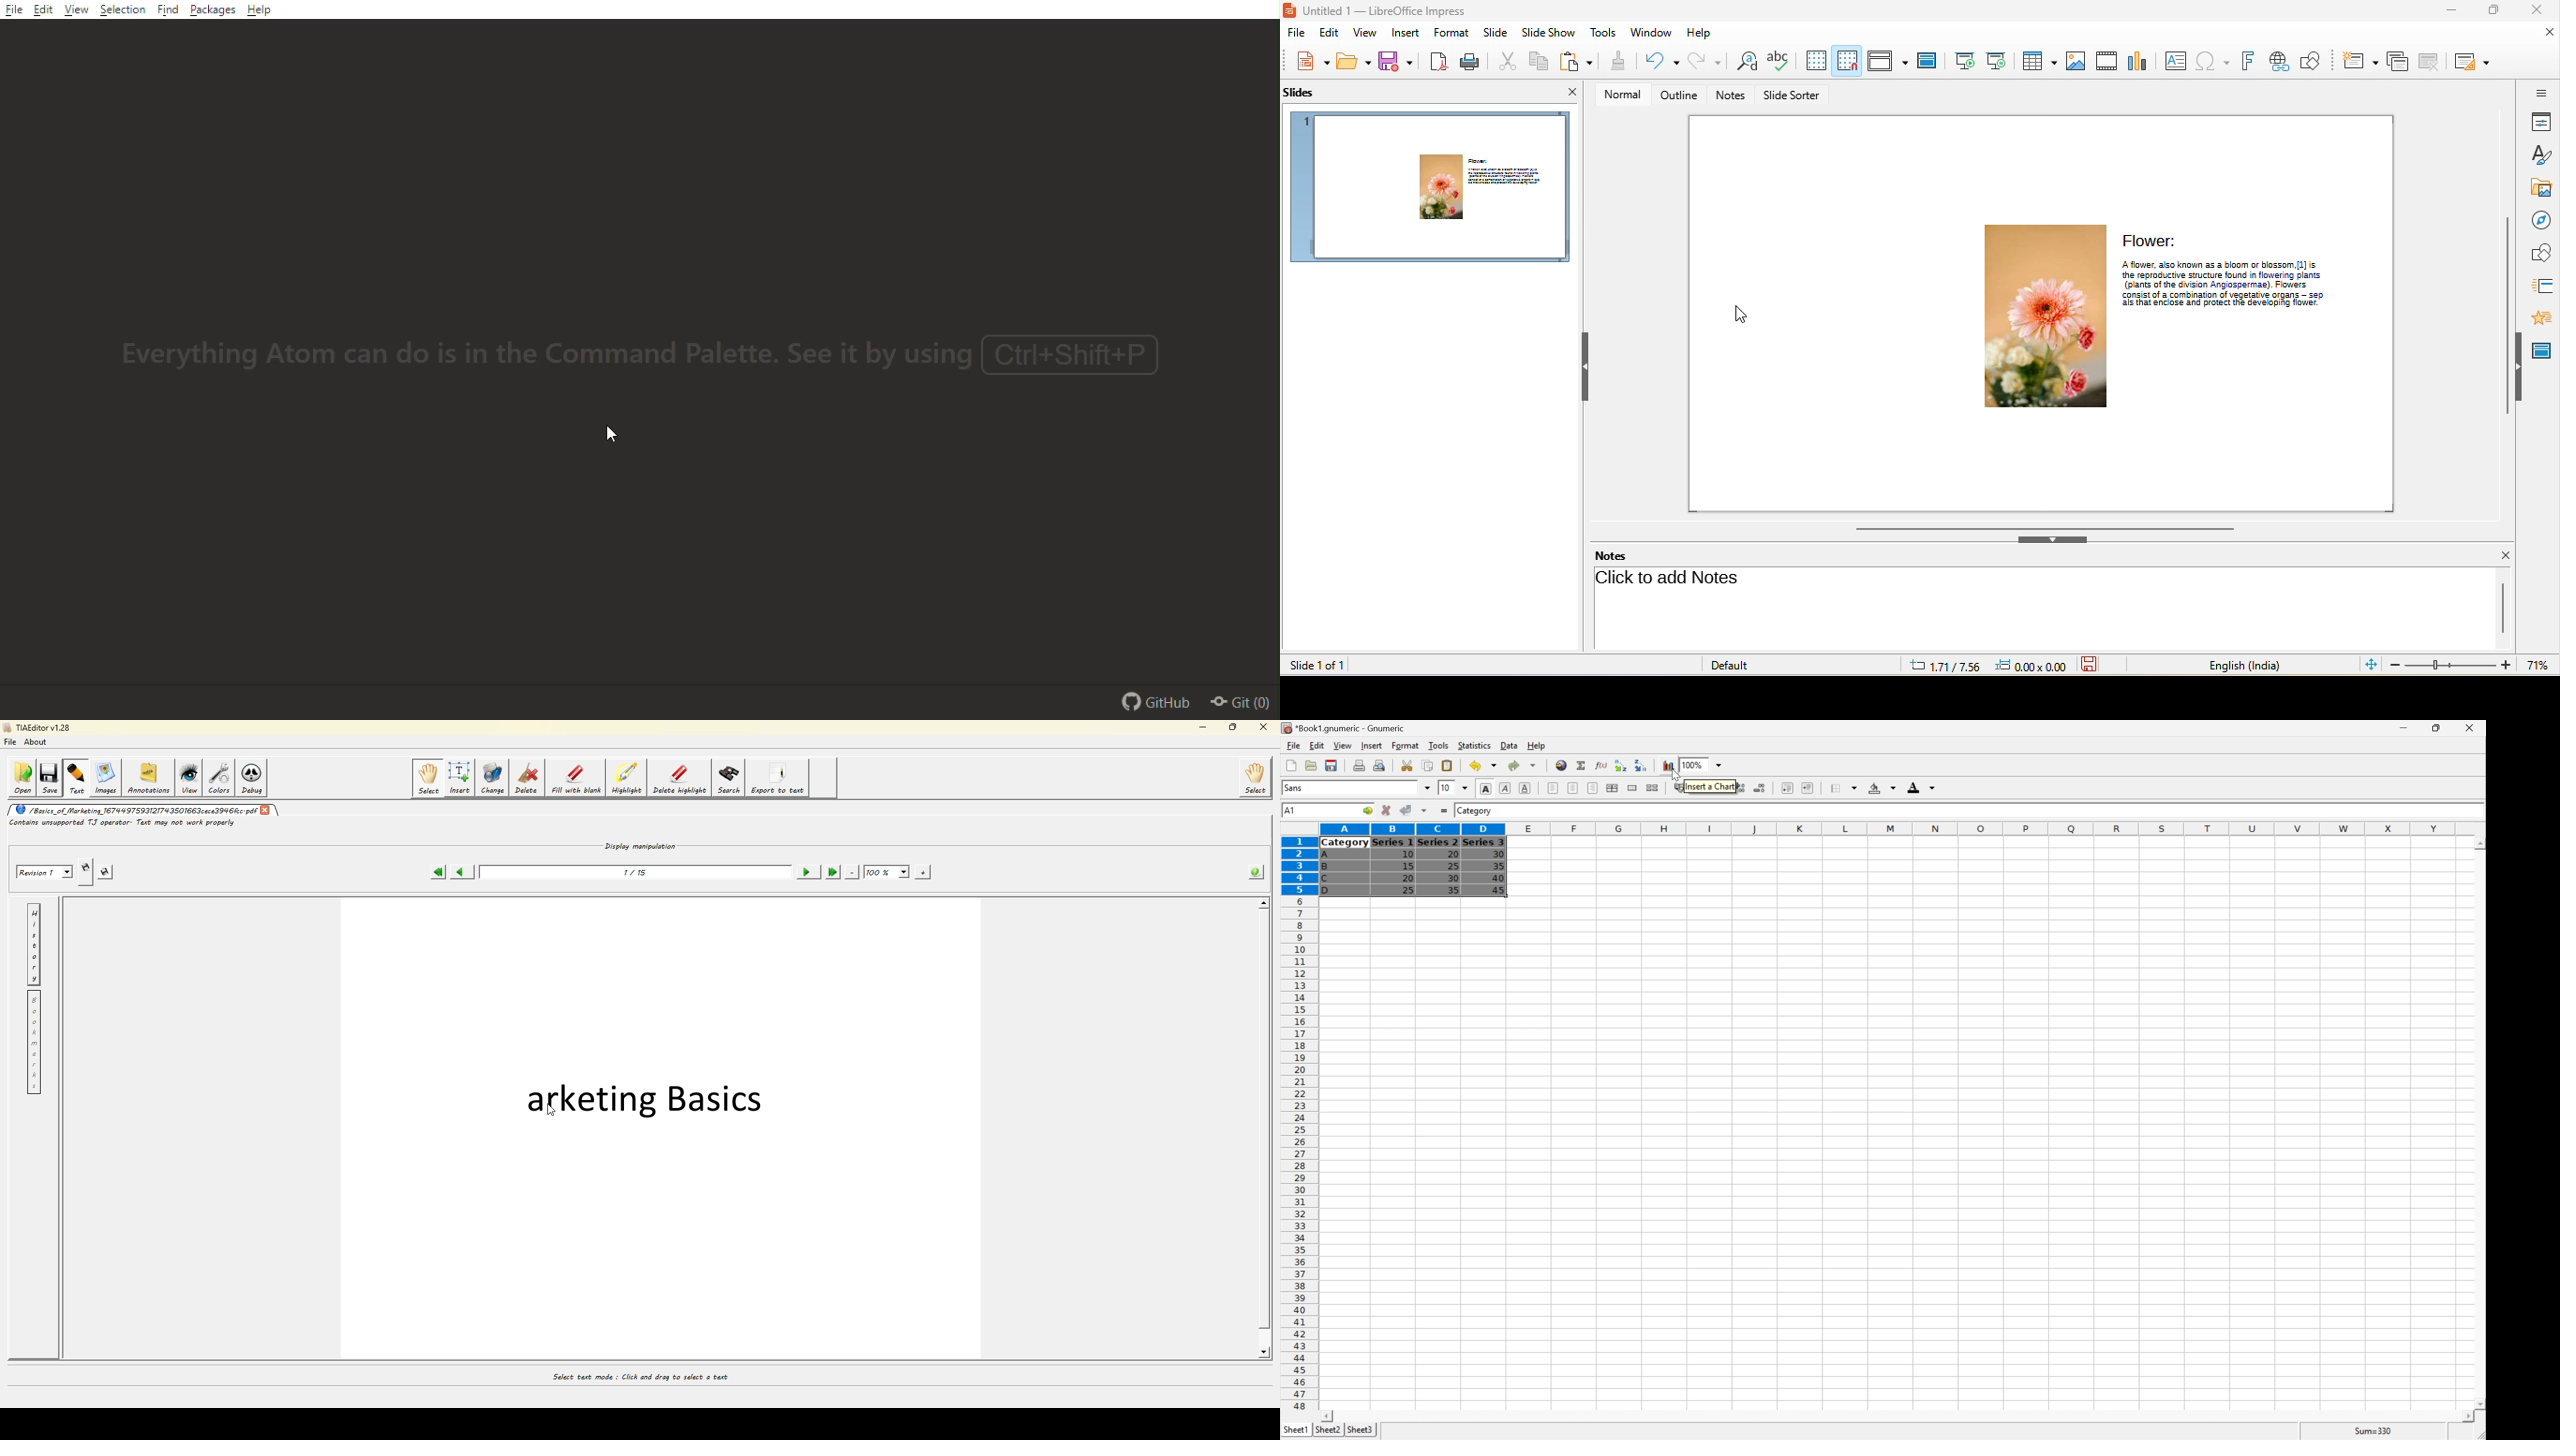 Image resolution: width=2576 pixels, height=1456 pixels. What do you see at coordinates (1891, 830) in the screenshot?
I see `Column names` at bounding box center [1891, 830].